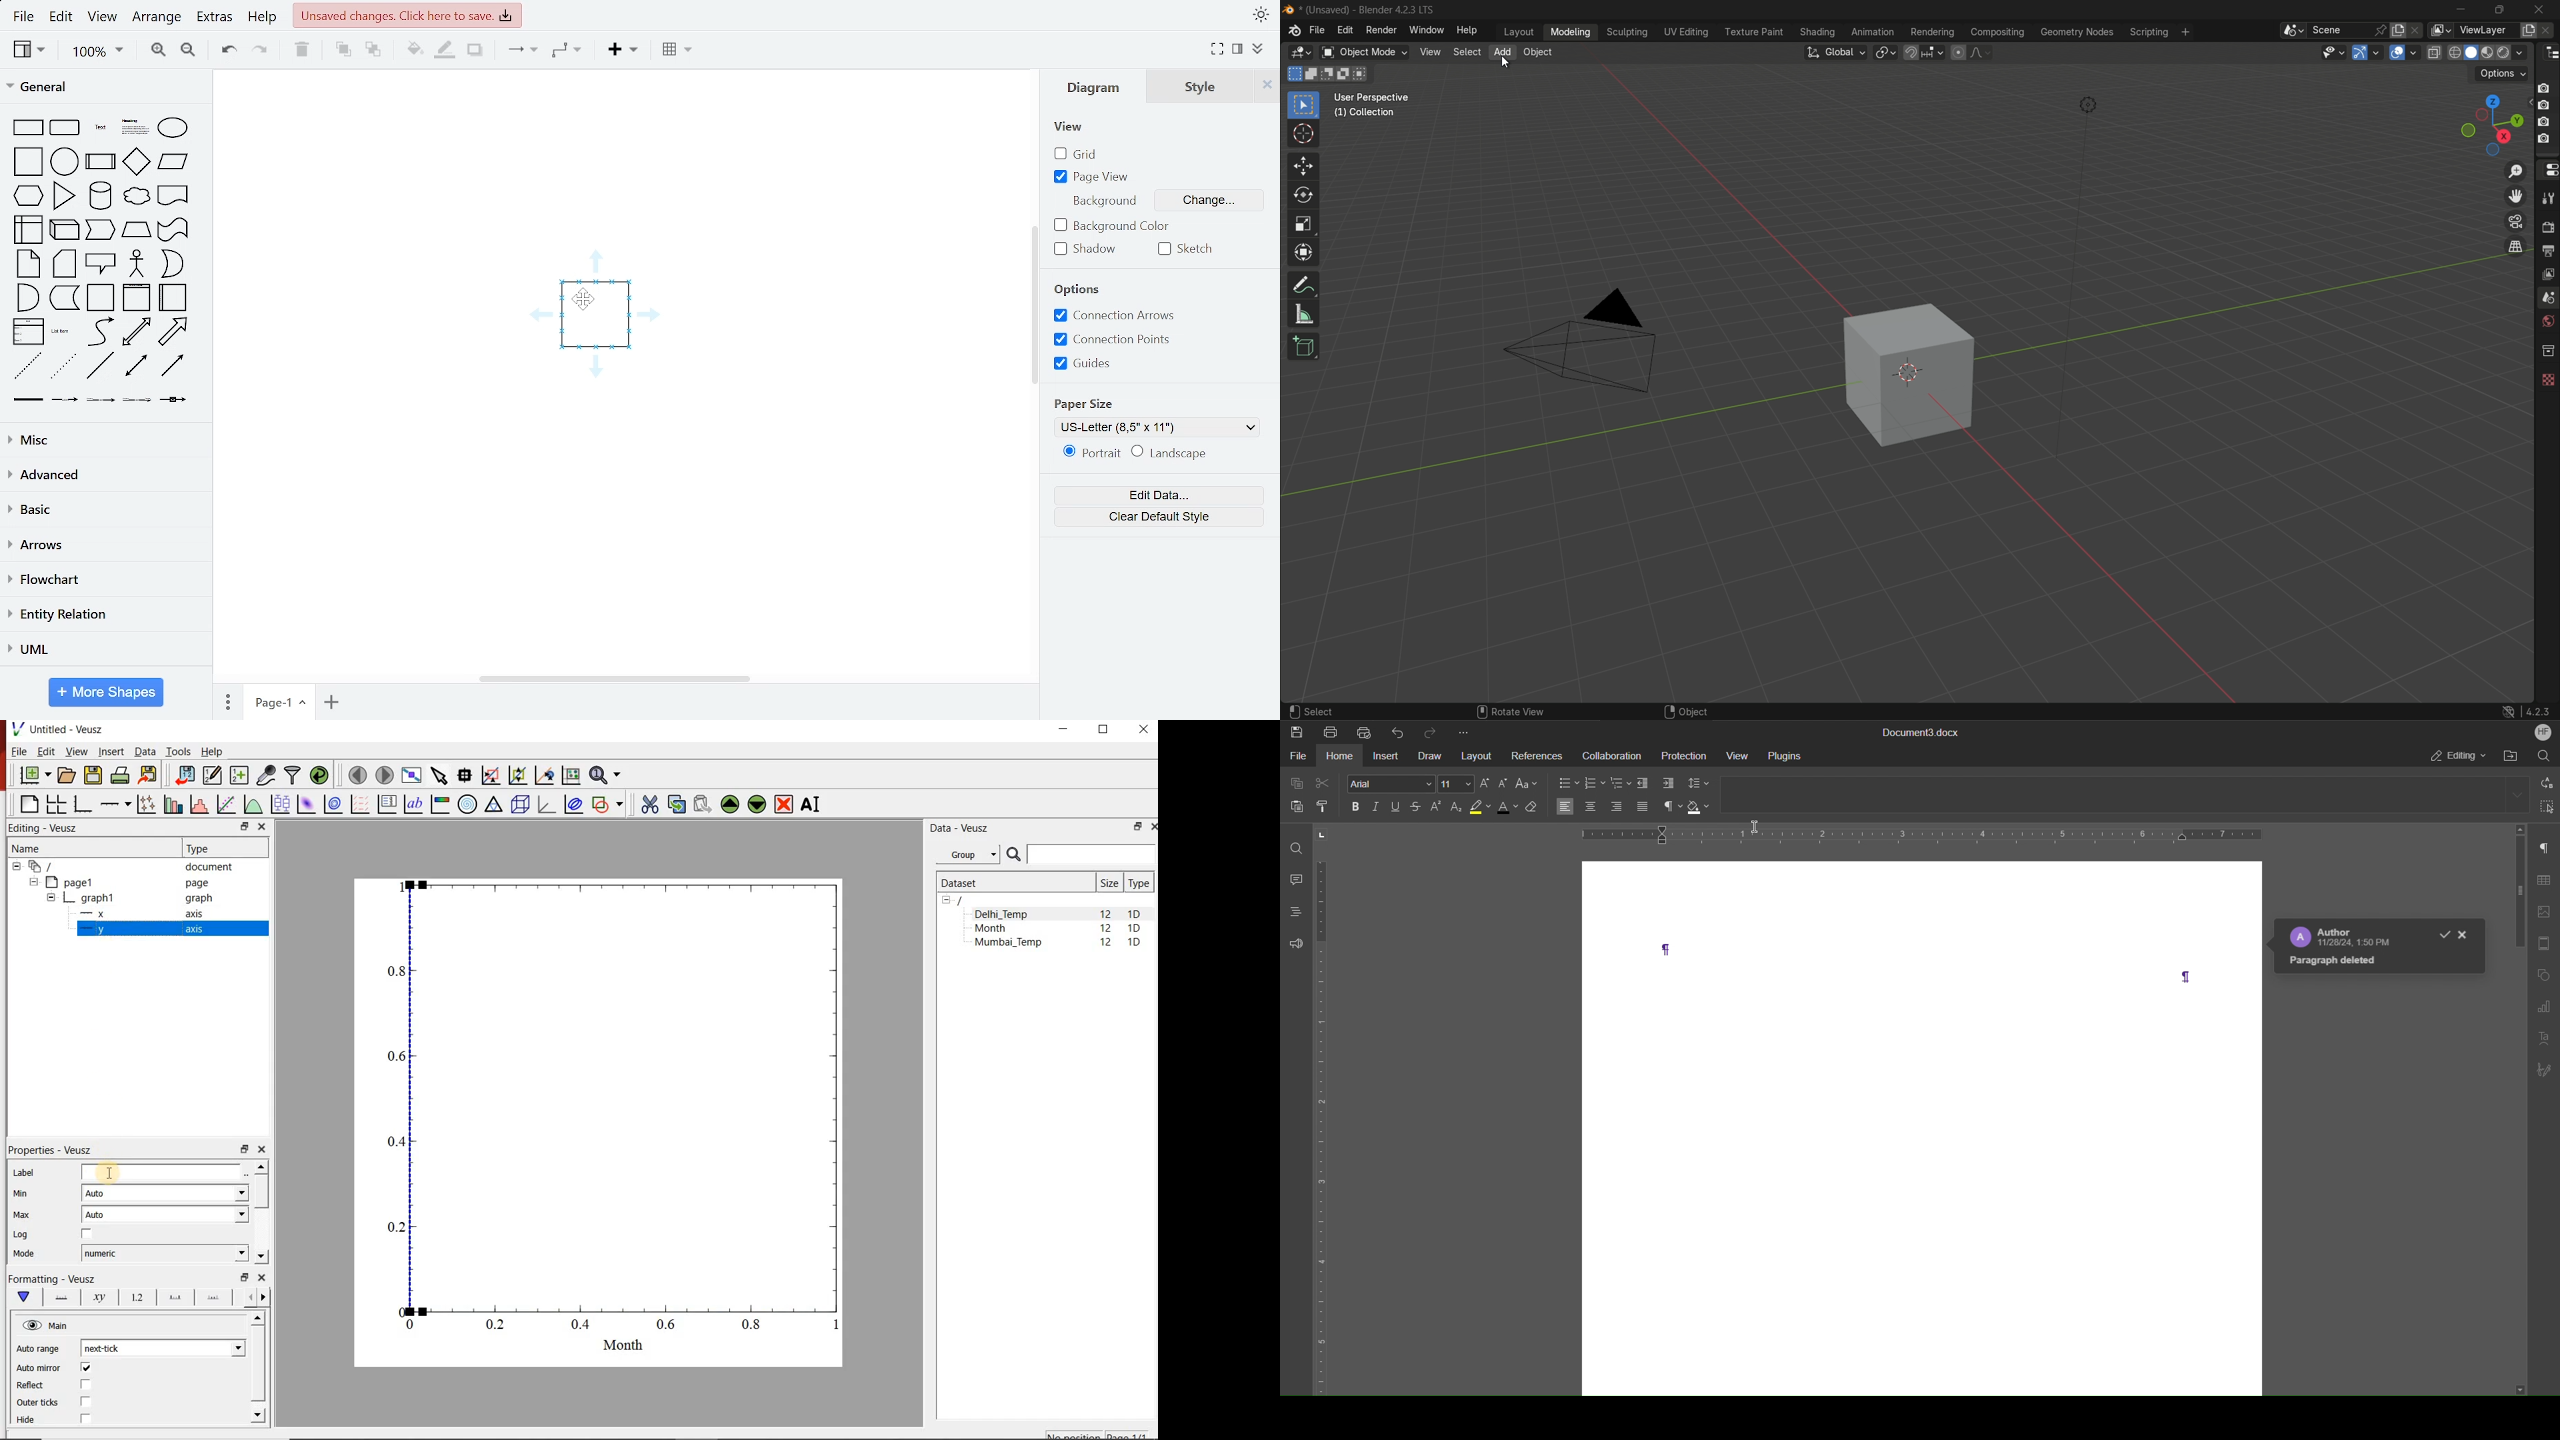 The image size is (2576, 1456). I want to click on Headings, so click(1295, 911).